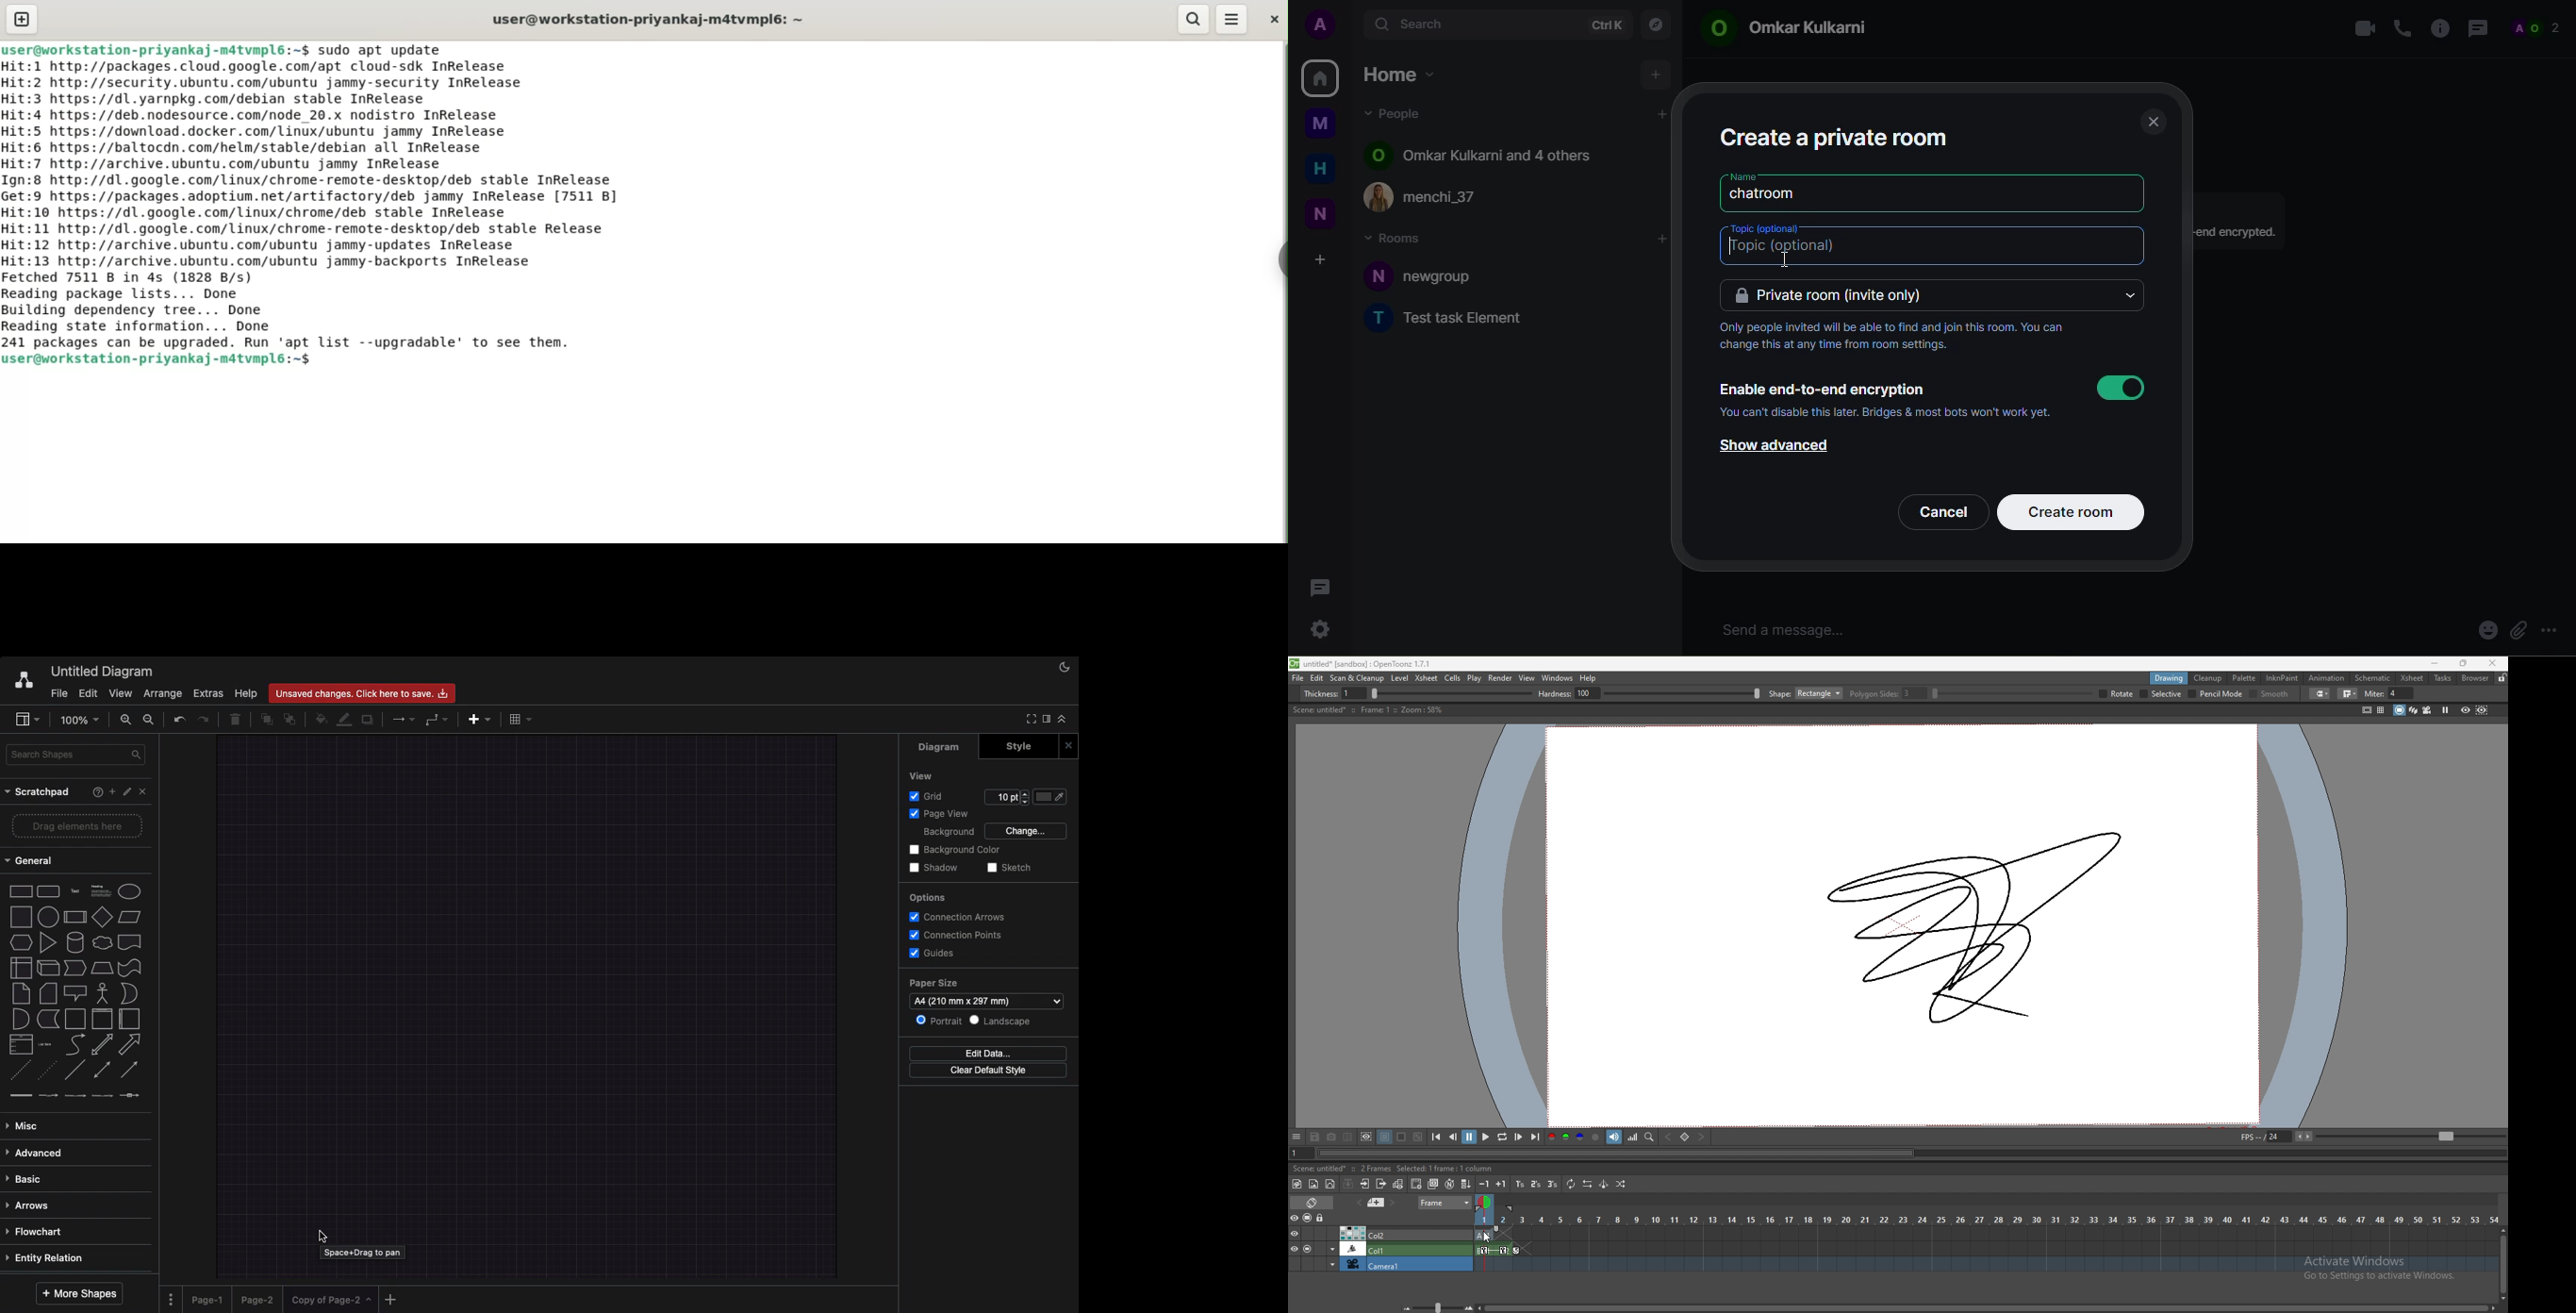 Image resolution: width=2576 pixels, height=1316 pixels. Describe the element at coordinates (2170, 677) in the screenshot. I see `drawing` at that location.